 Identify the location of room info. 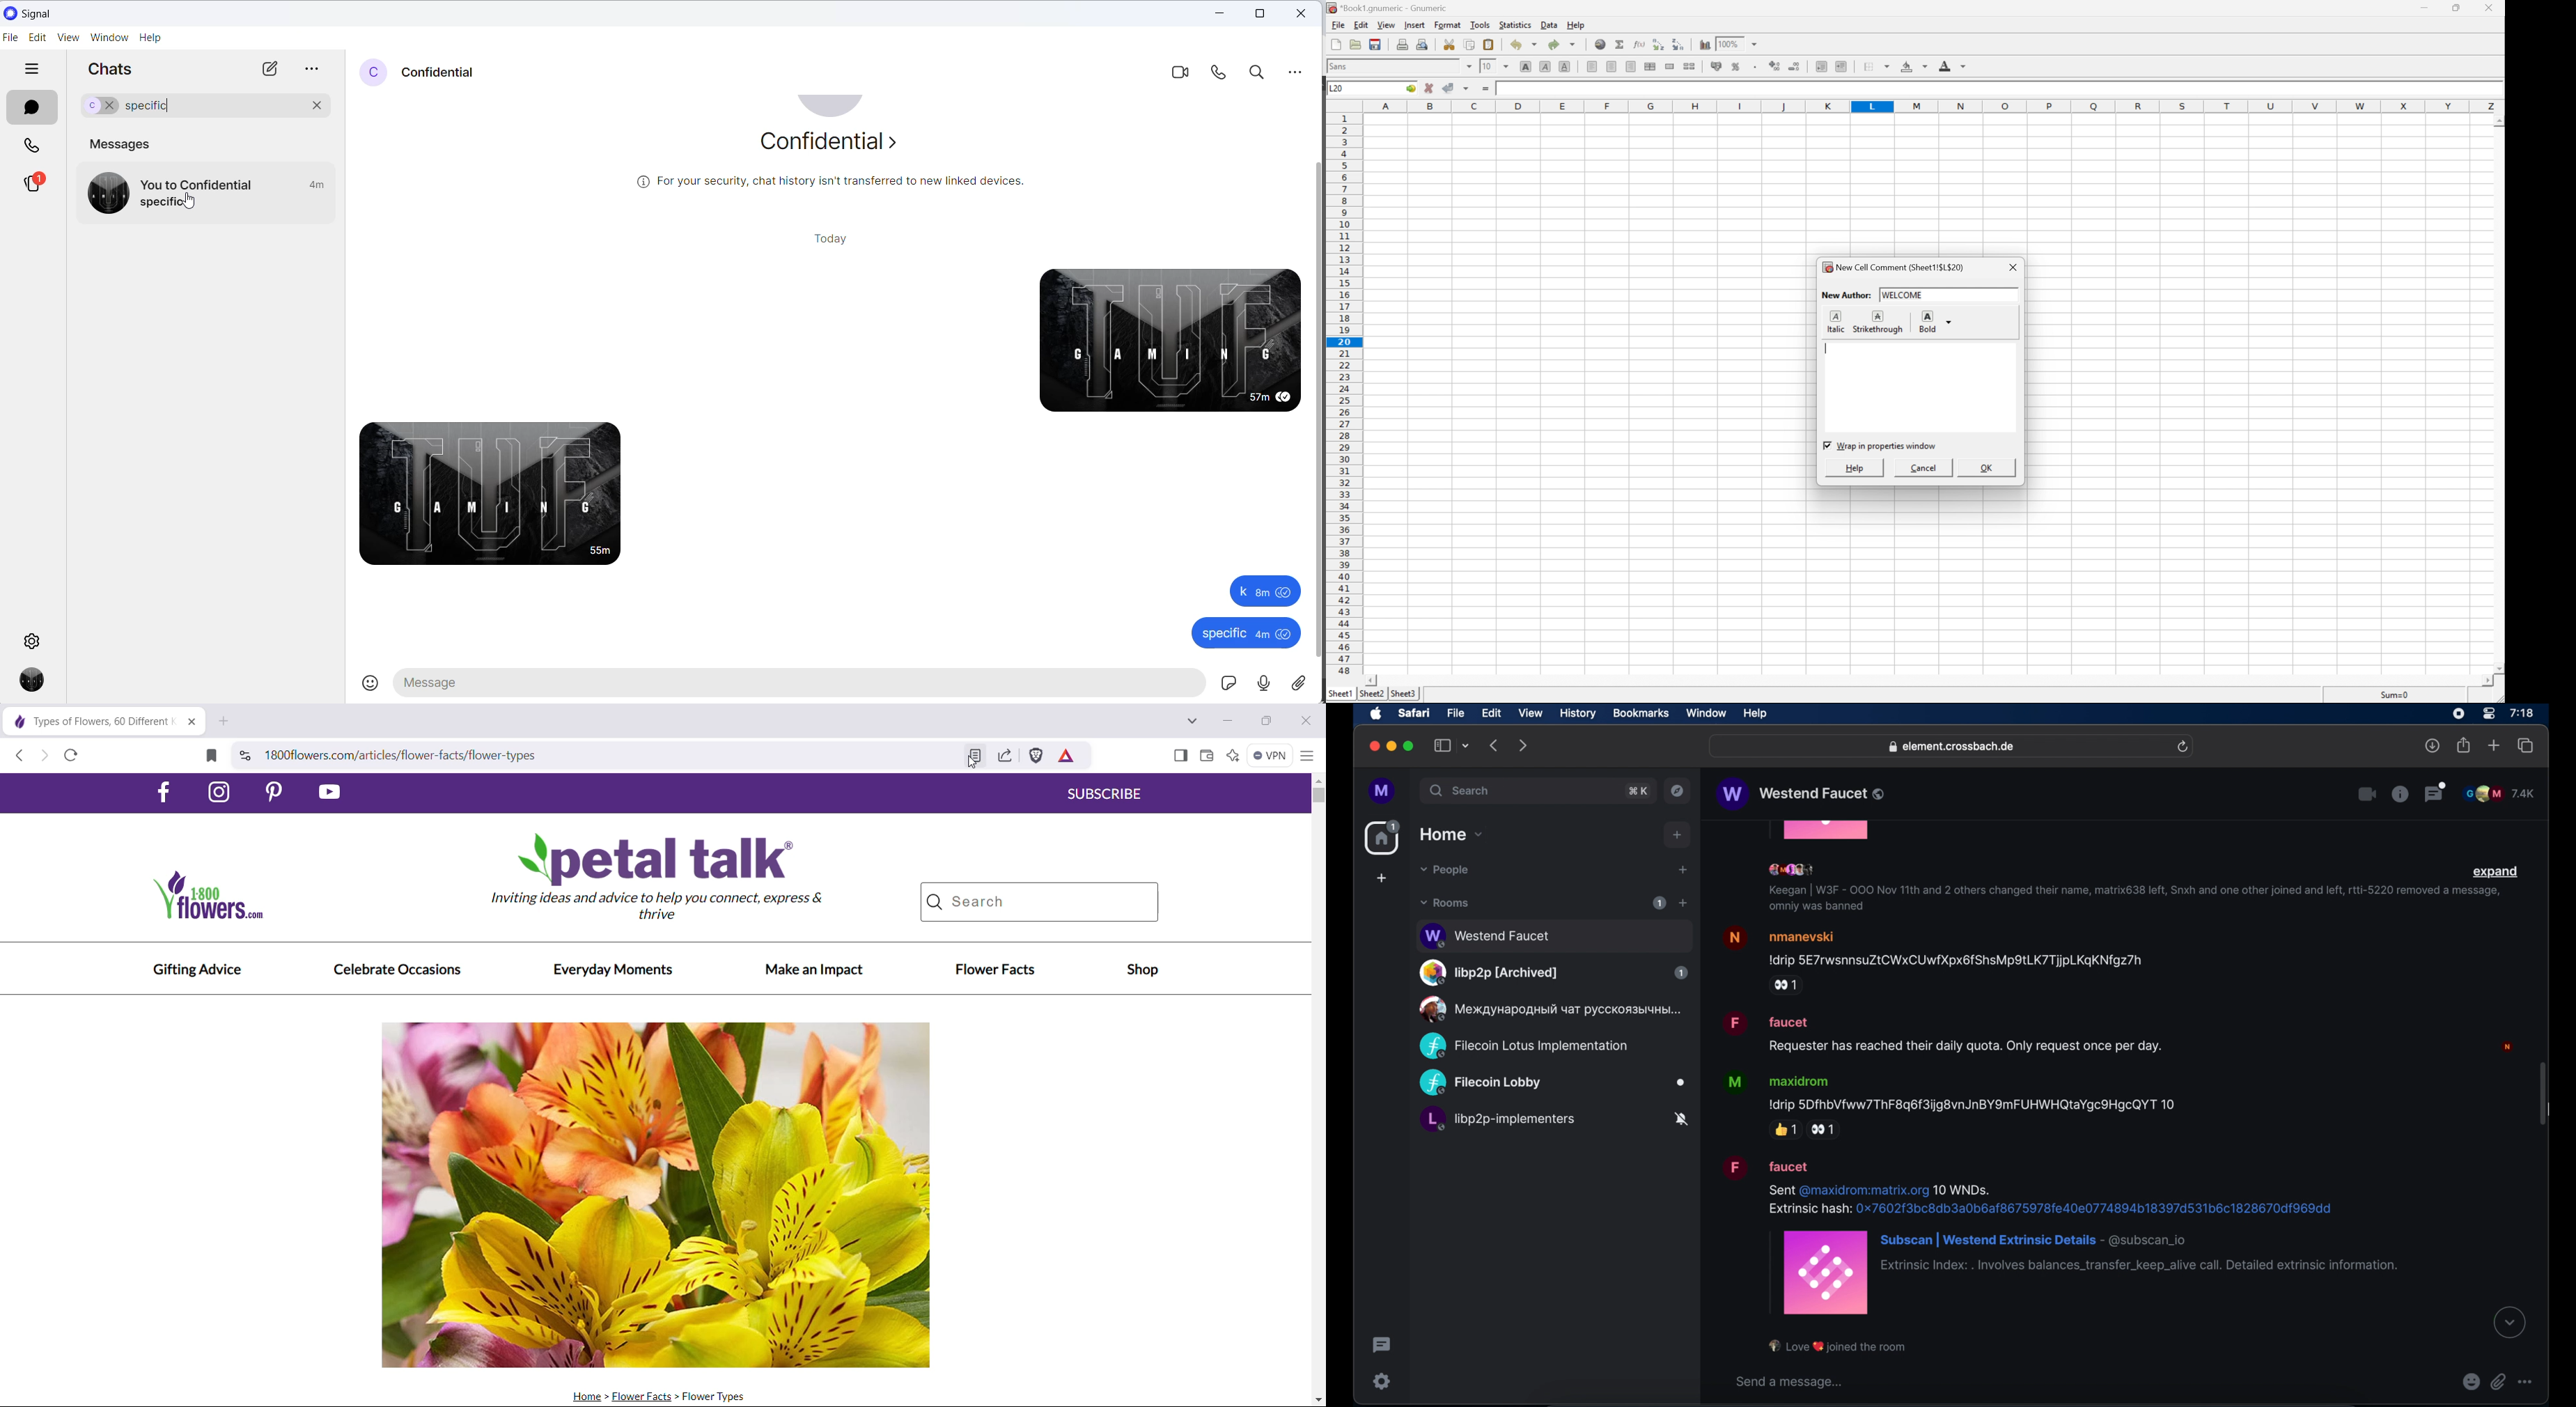
(2400, 793).